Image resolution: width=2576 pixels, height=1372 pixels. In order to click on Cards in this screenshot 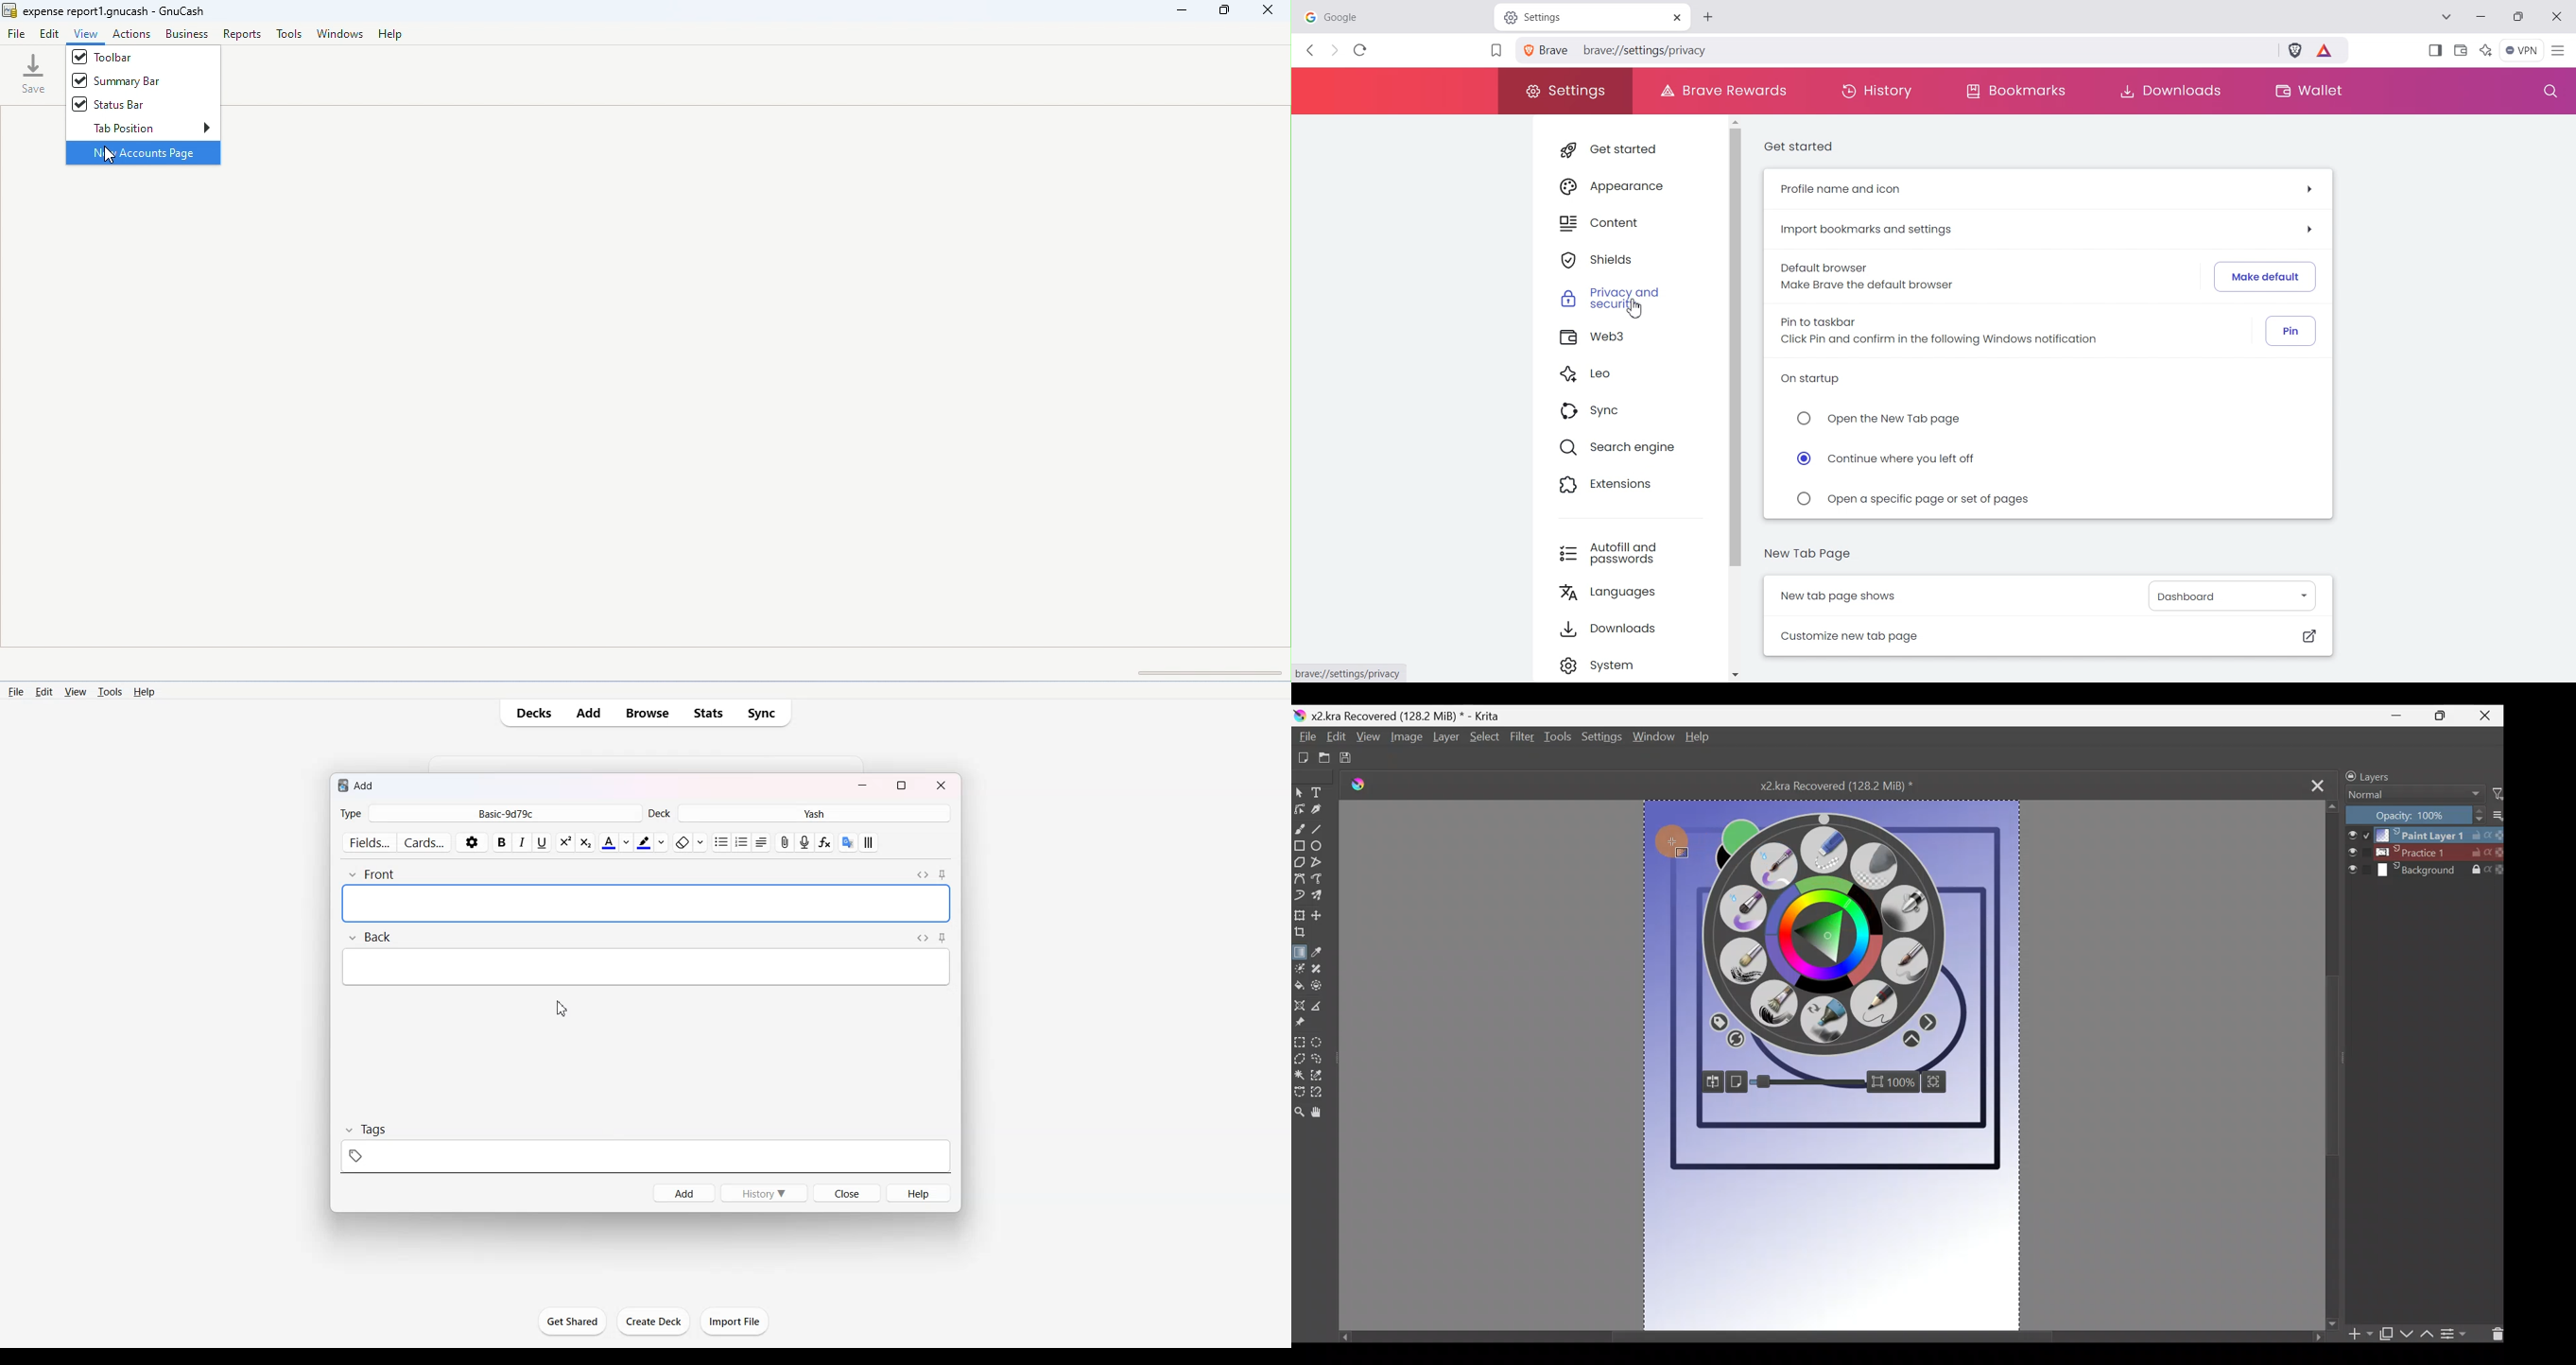, I will do `click(425, 841)`.